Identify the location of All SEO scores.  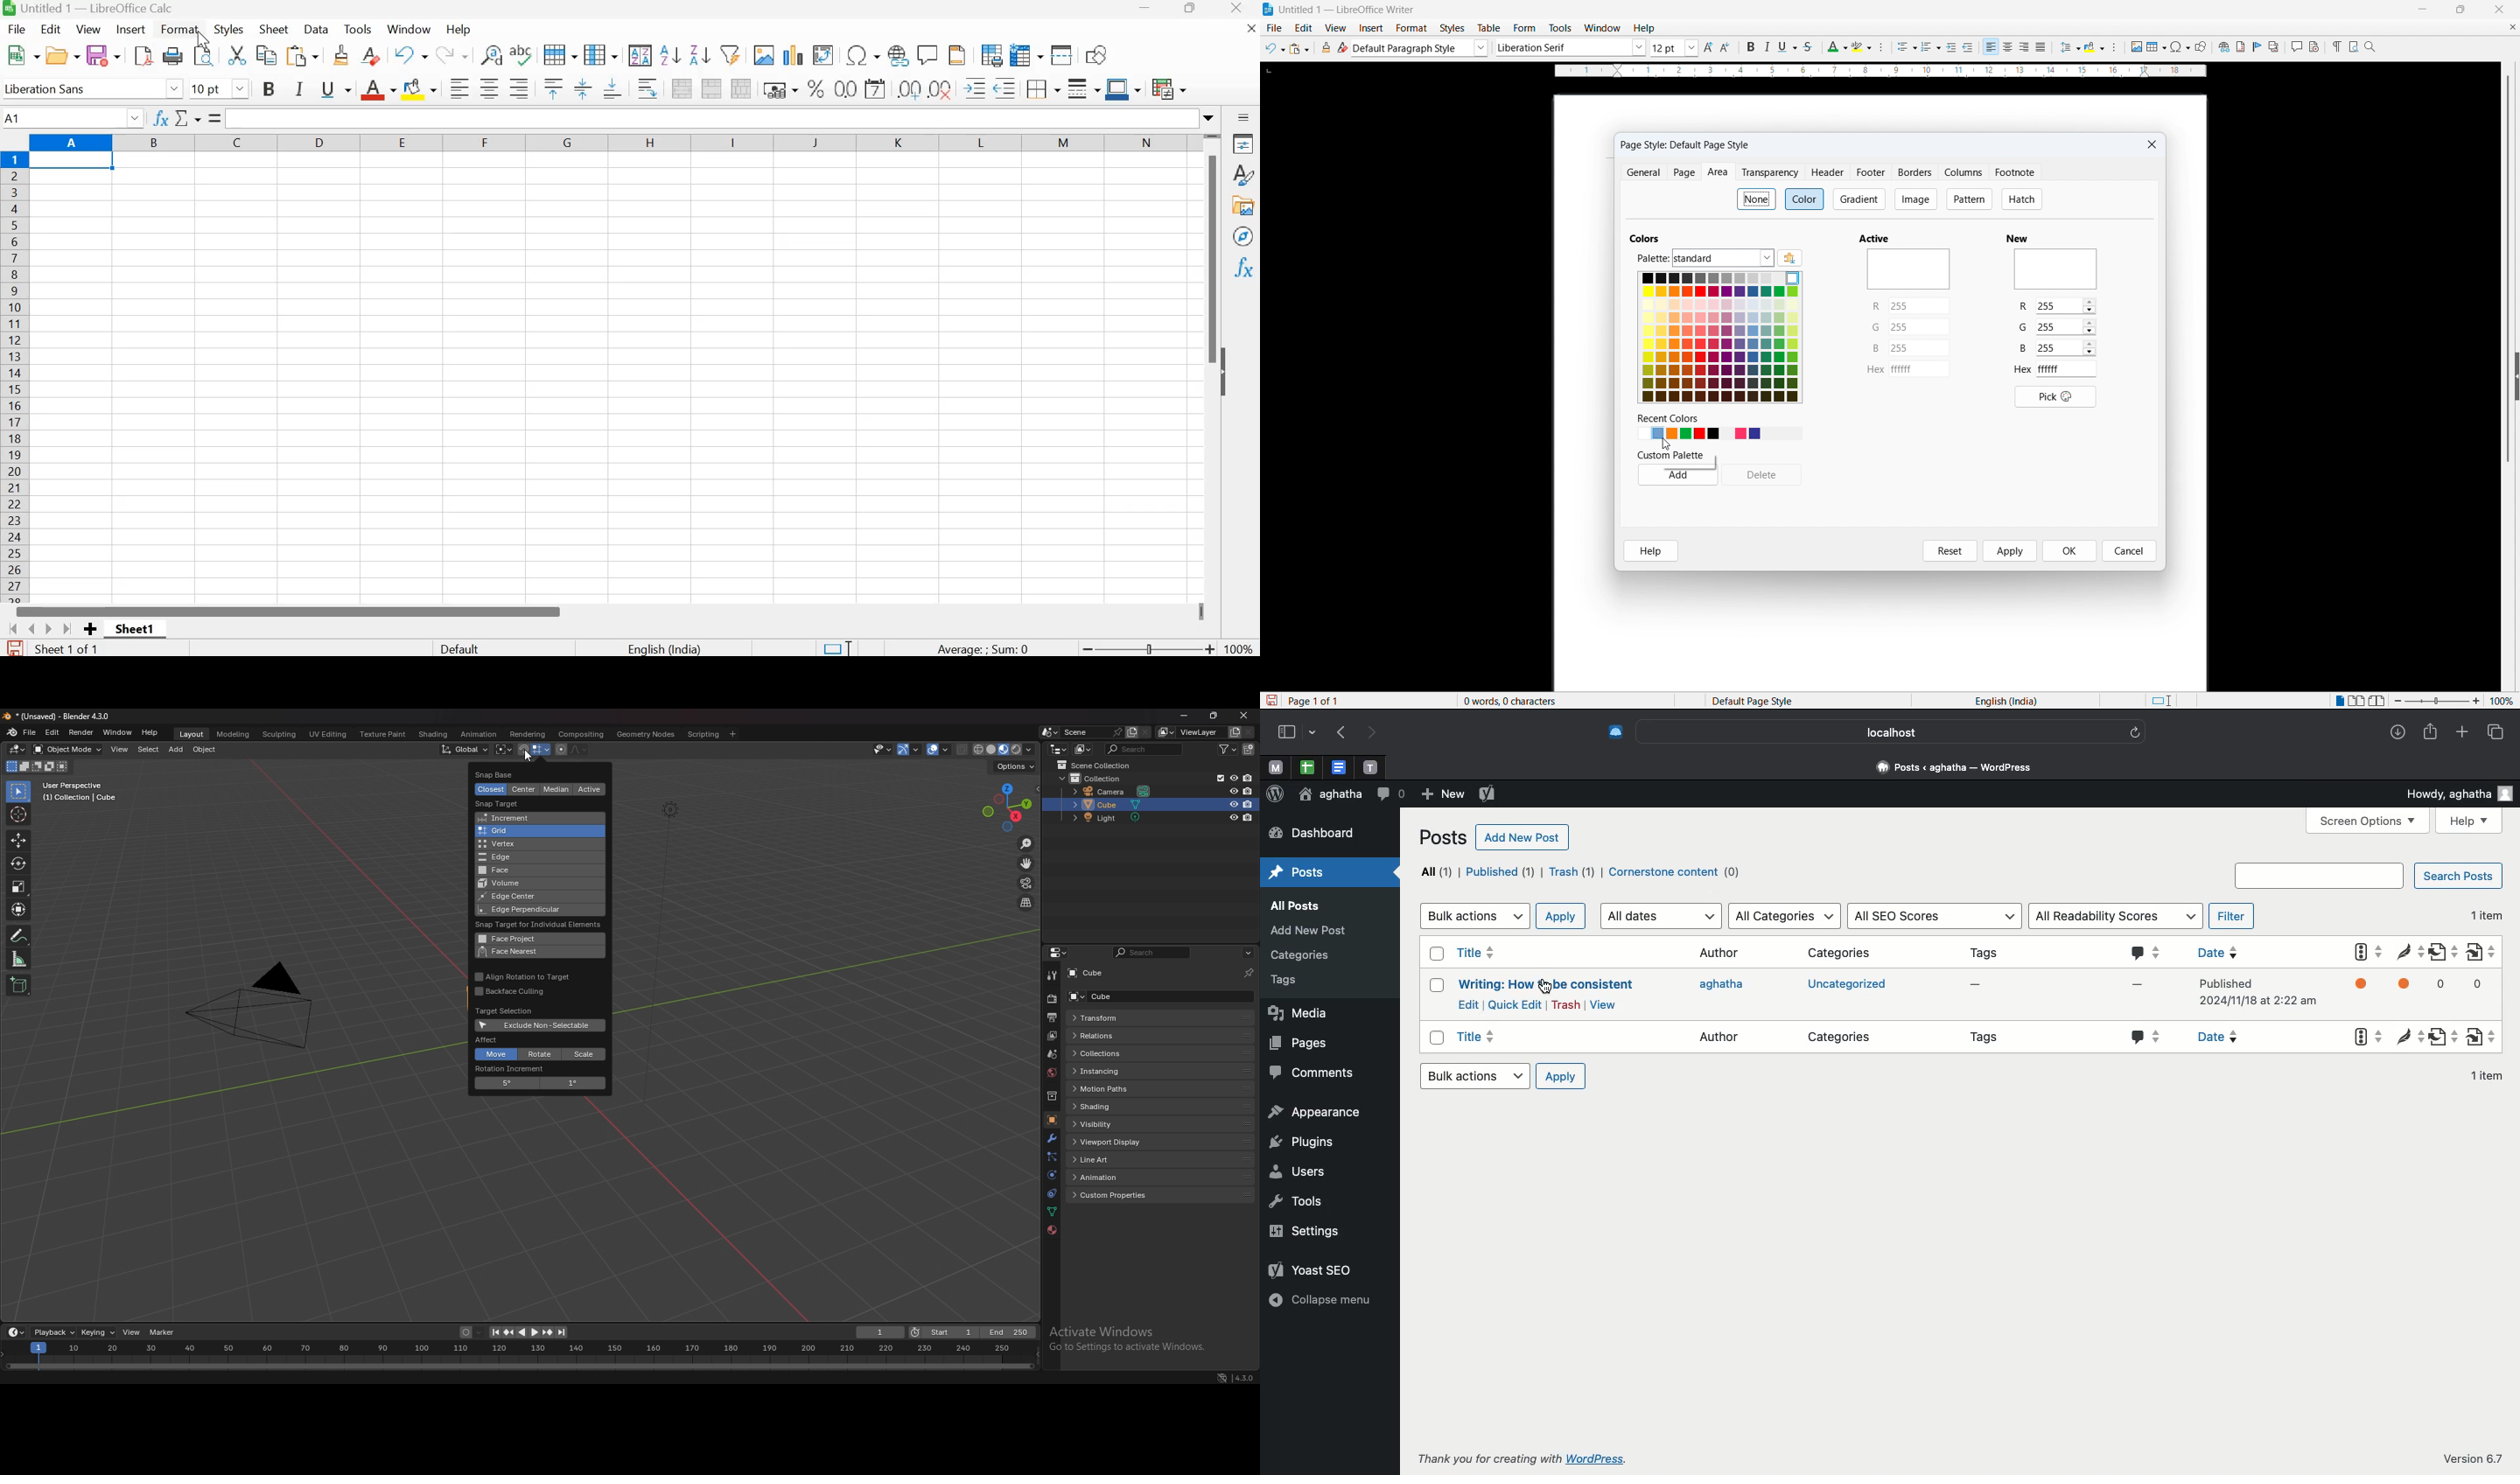
(1932, 917).